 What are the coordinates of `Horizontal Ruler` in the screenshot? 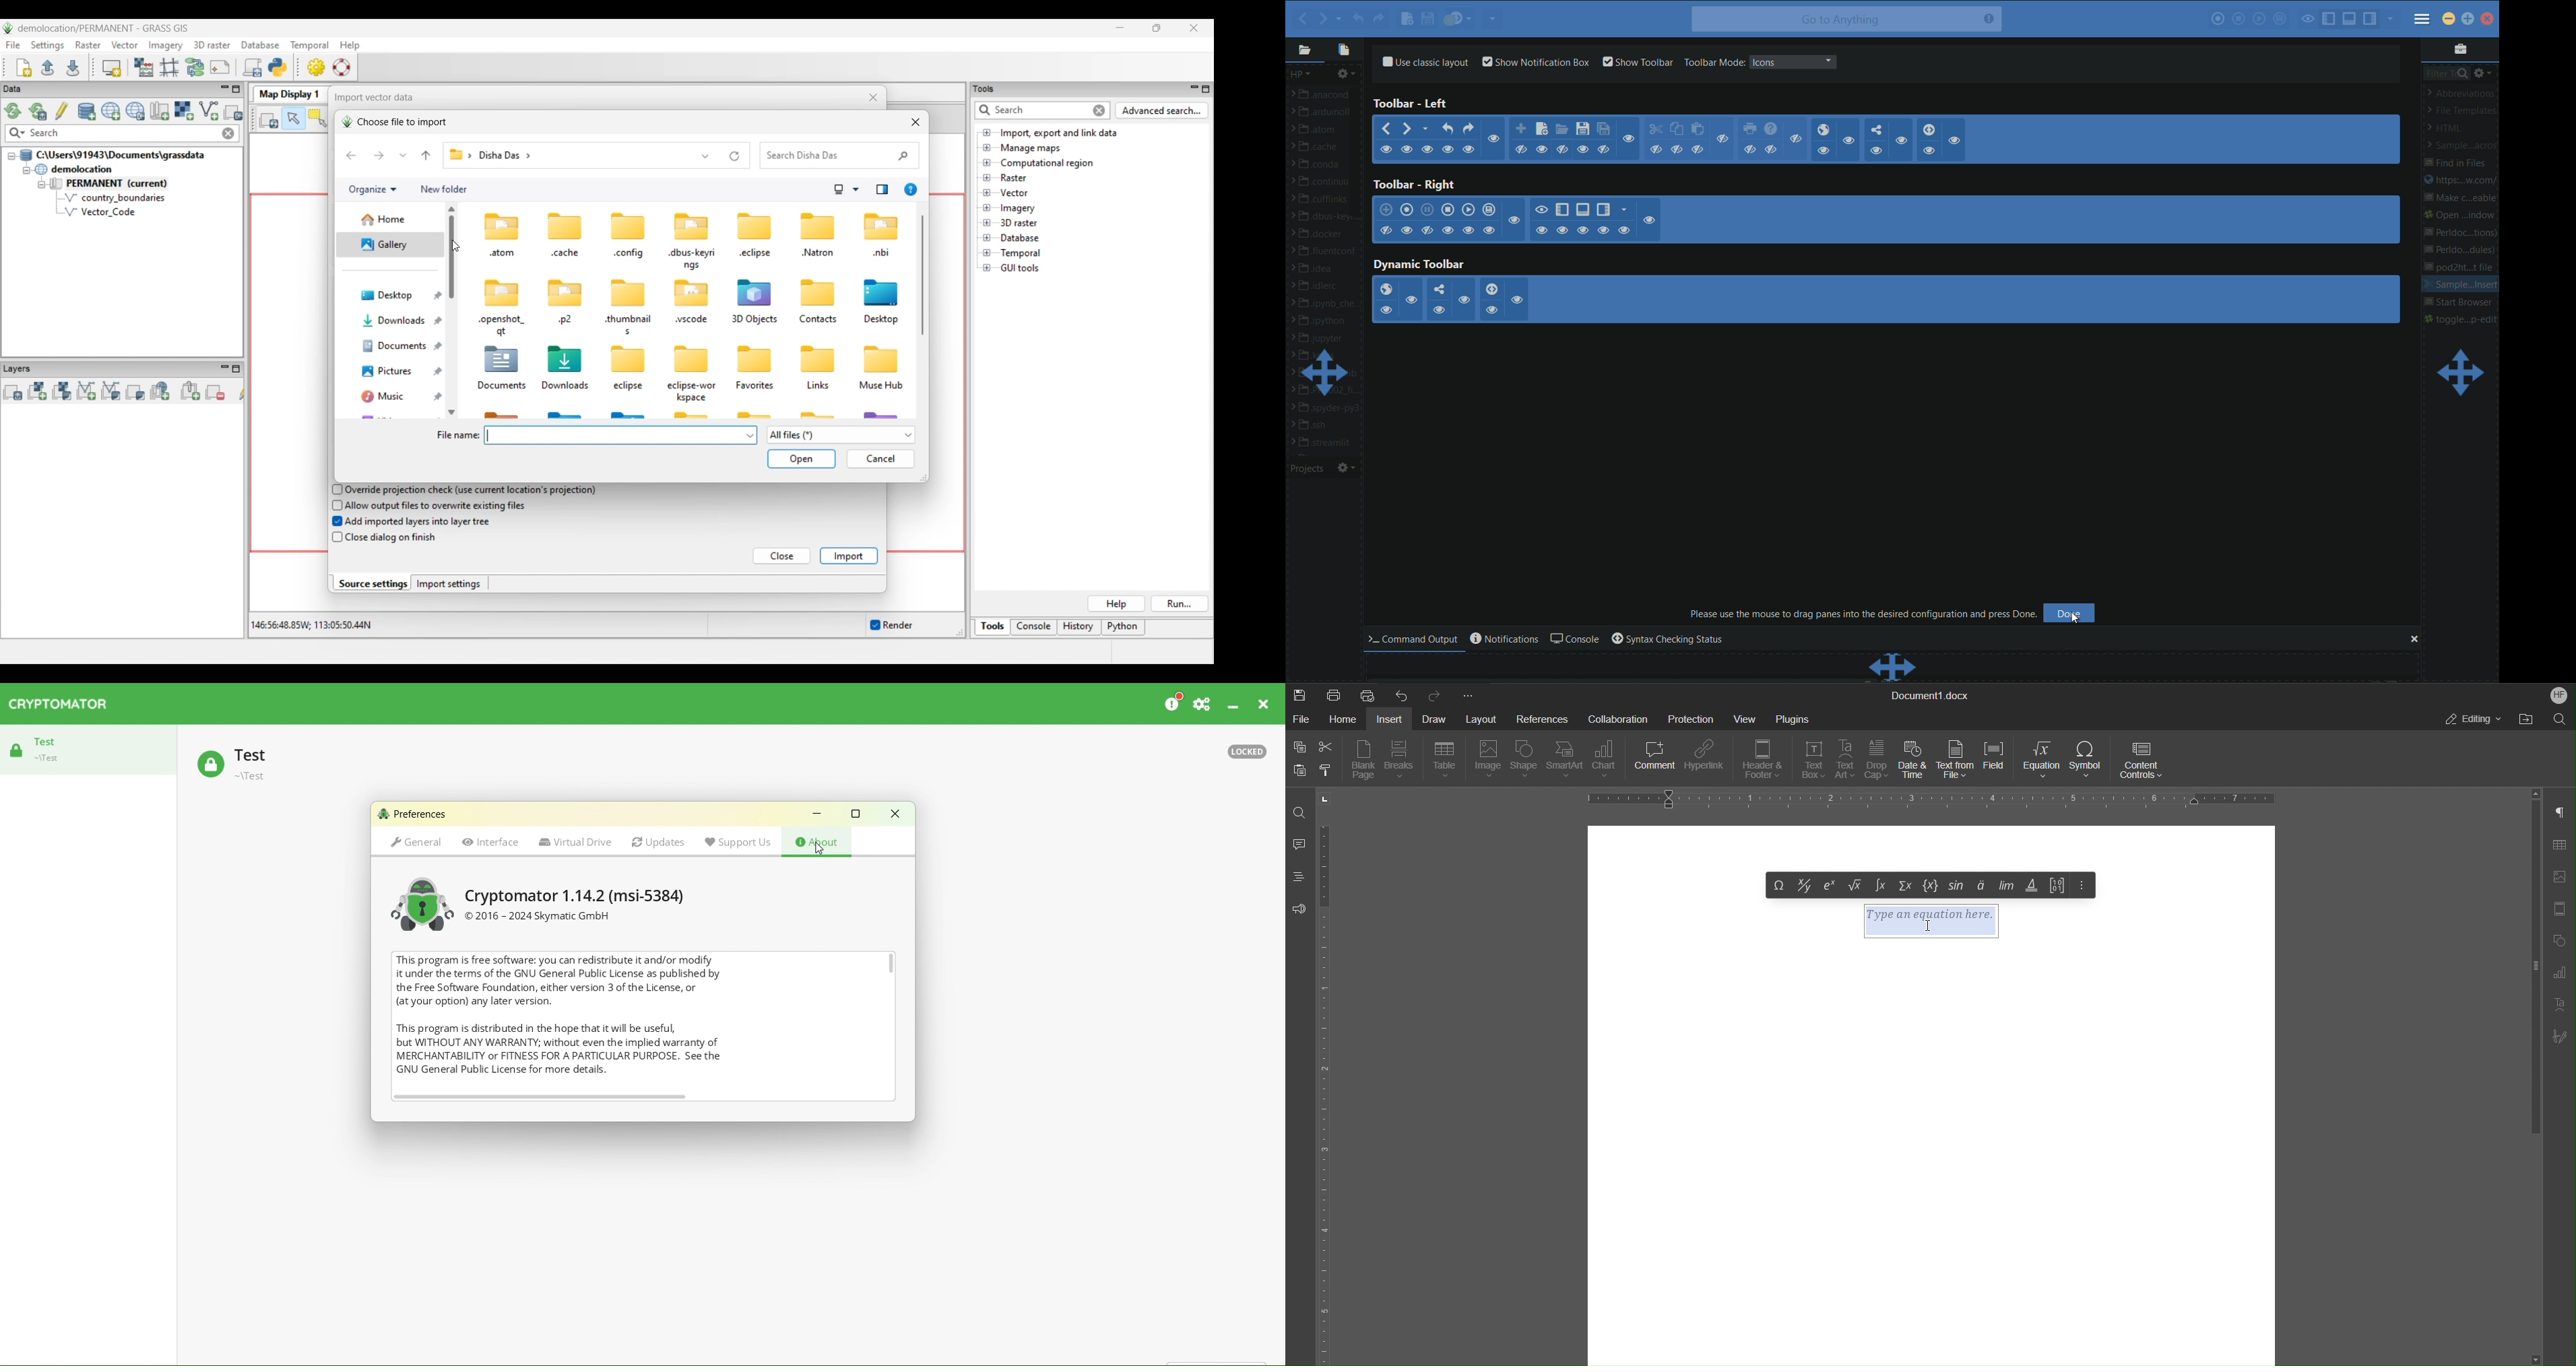 It's located at (1938, 798).